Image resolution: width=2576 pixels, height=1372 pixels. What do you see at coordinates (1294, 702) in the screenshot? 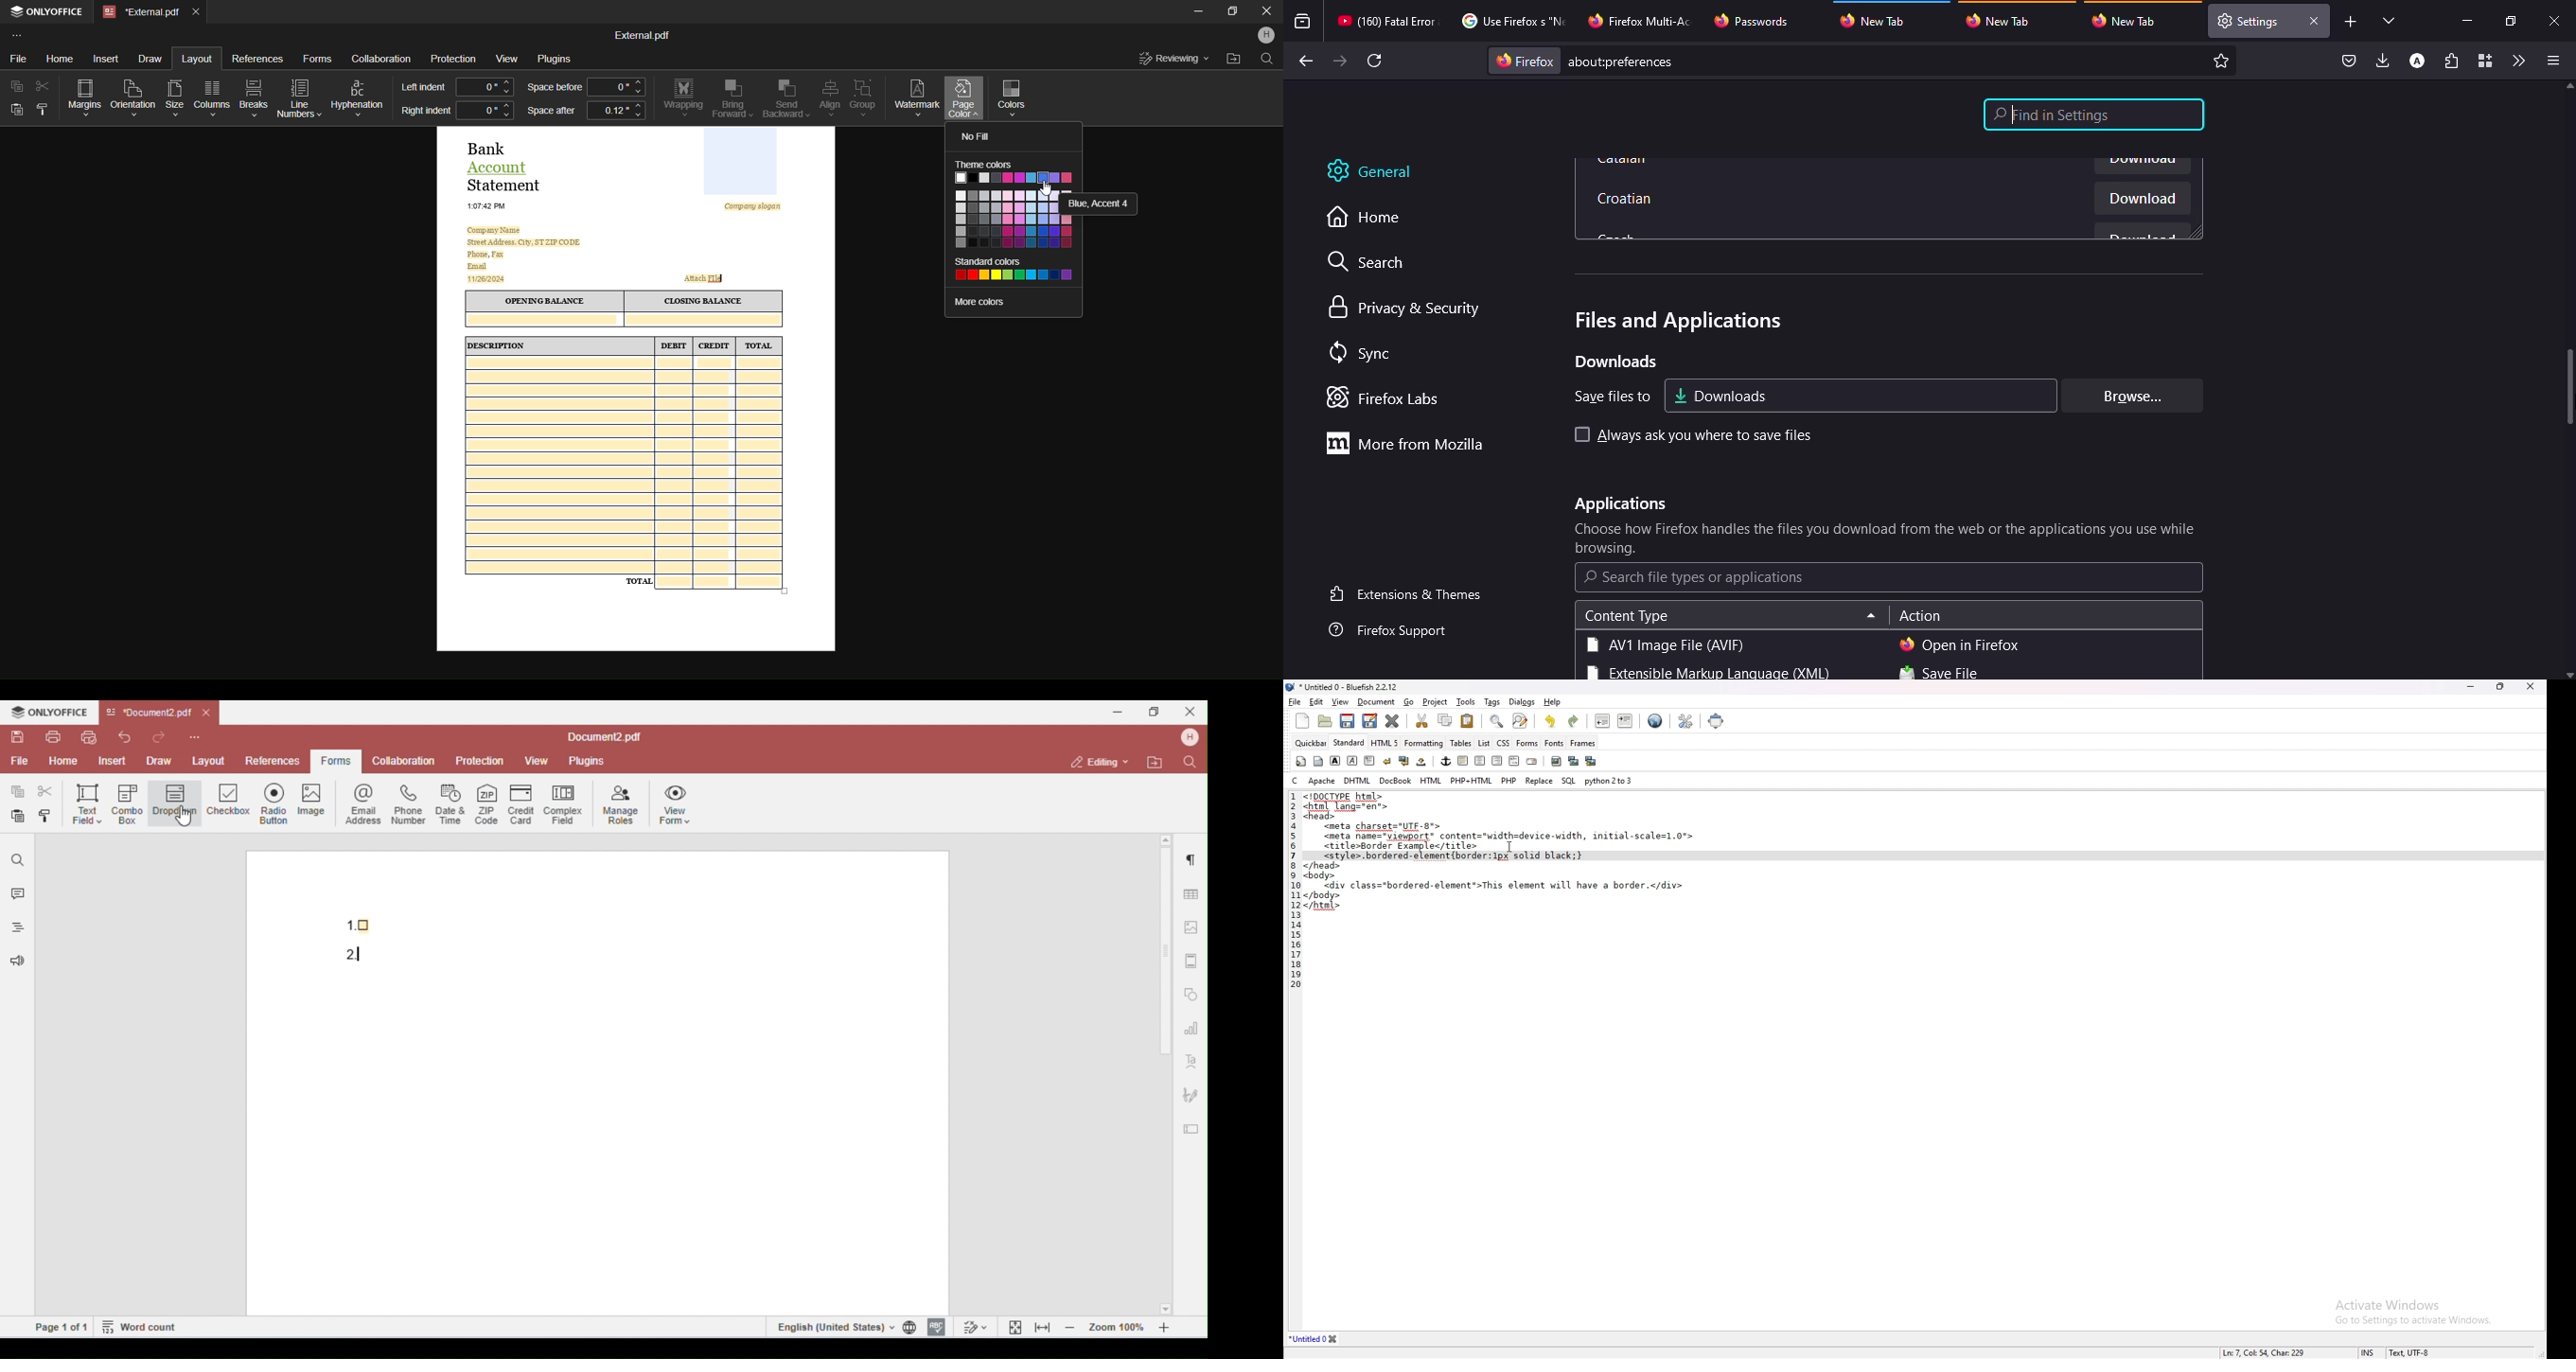
I see `file` at bounding box center [1294, 702].